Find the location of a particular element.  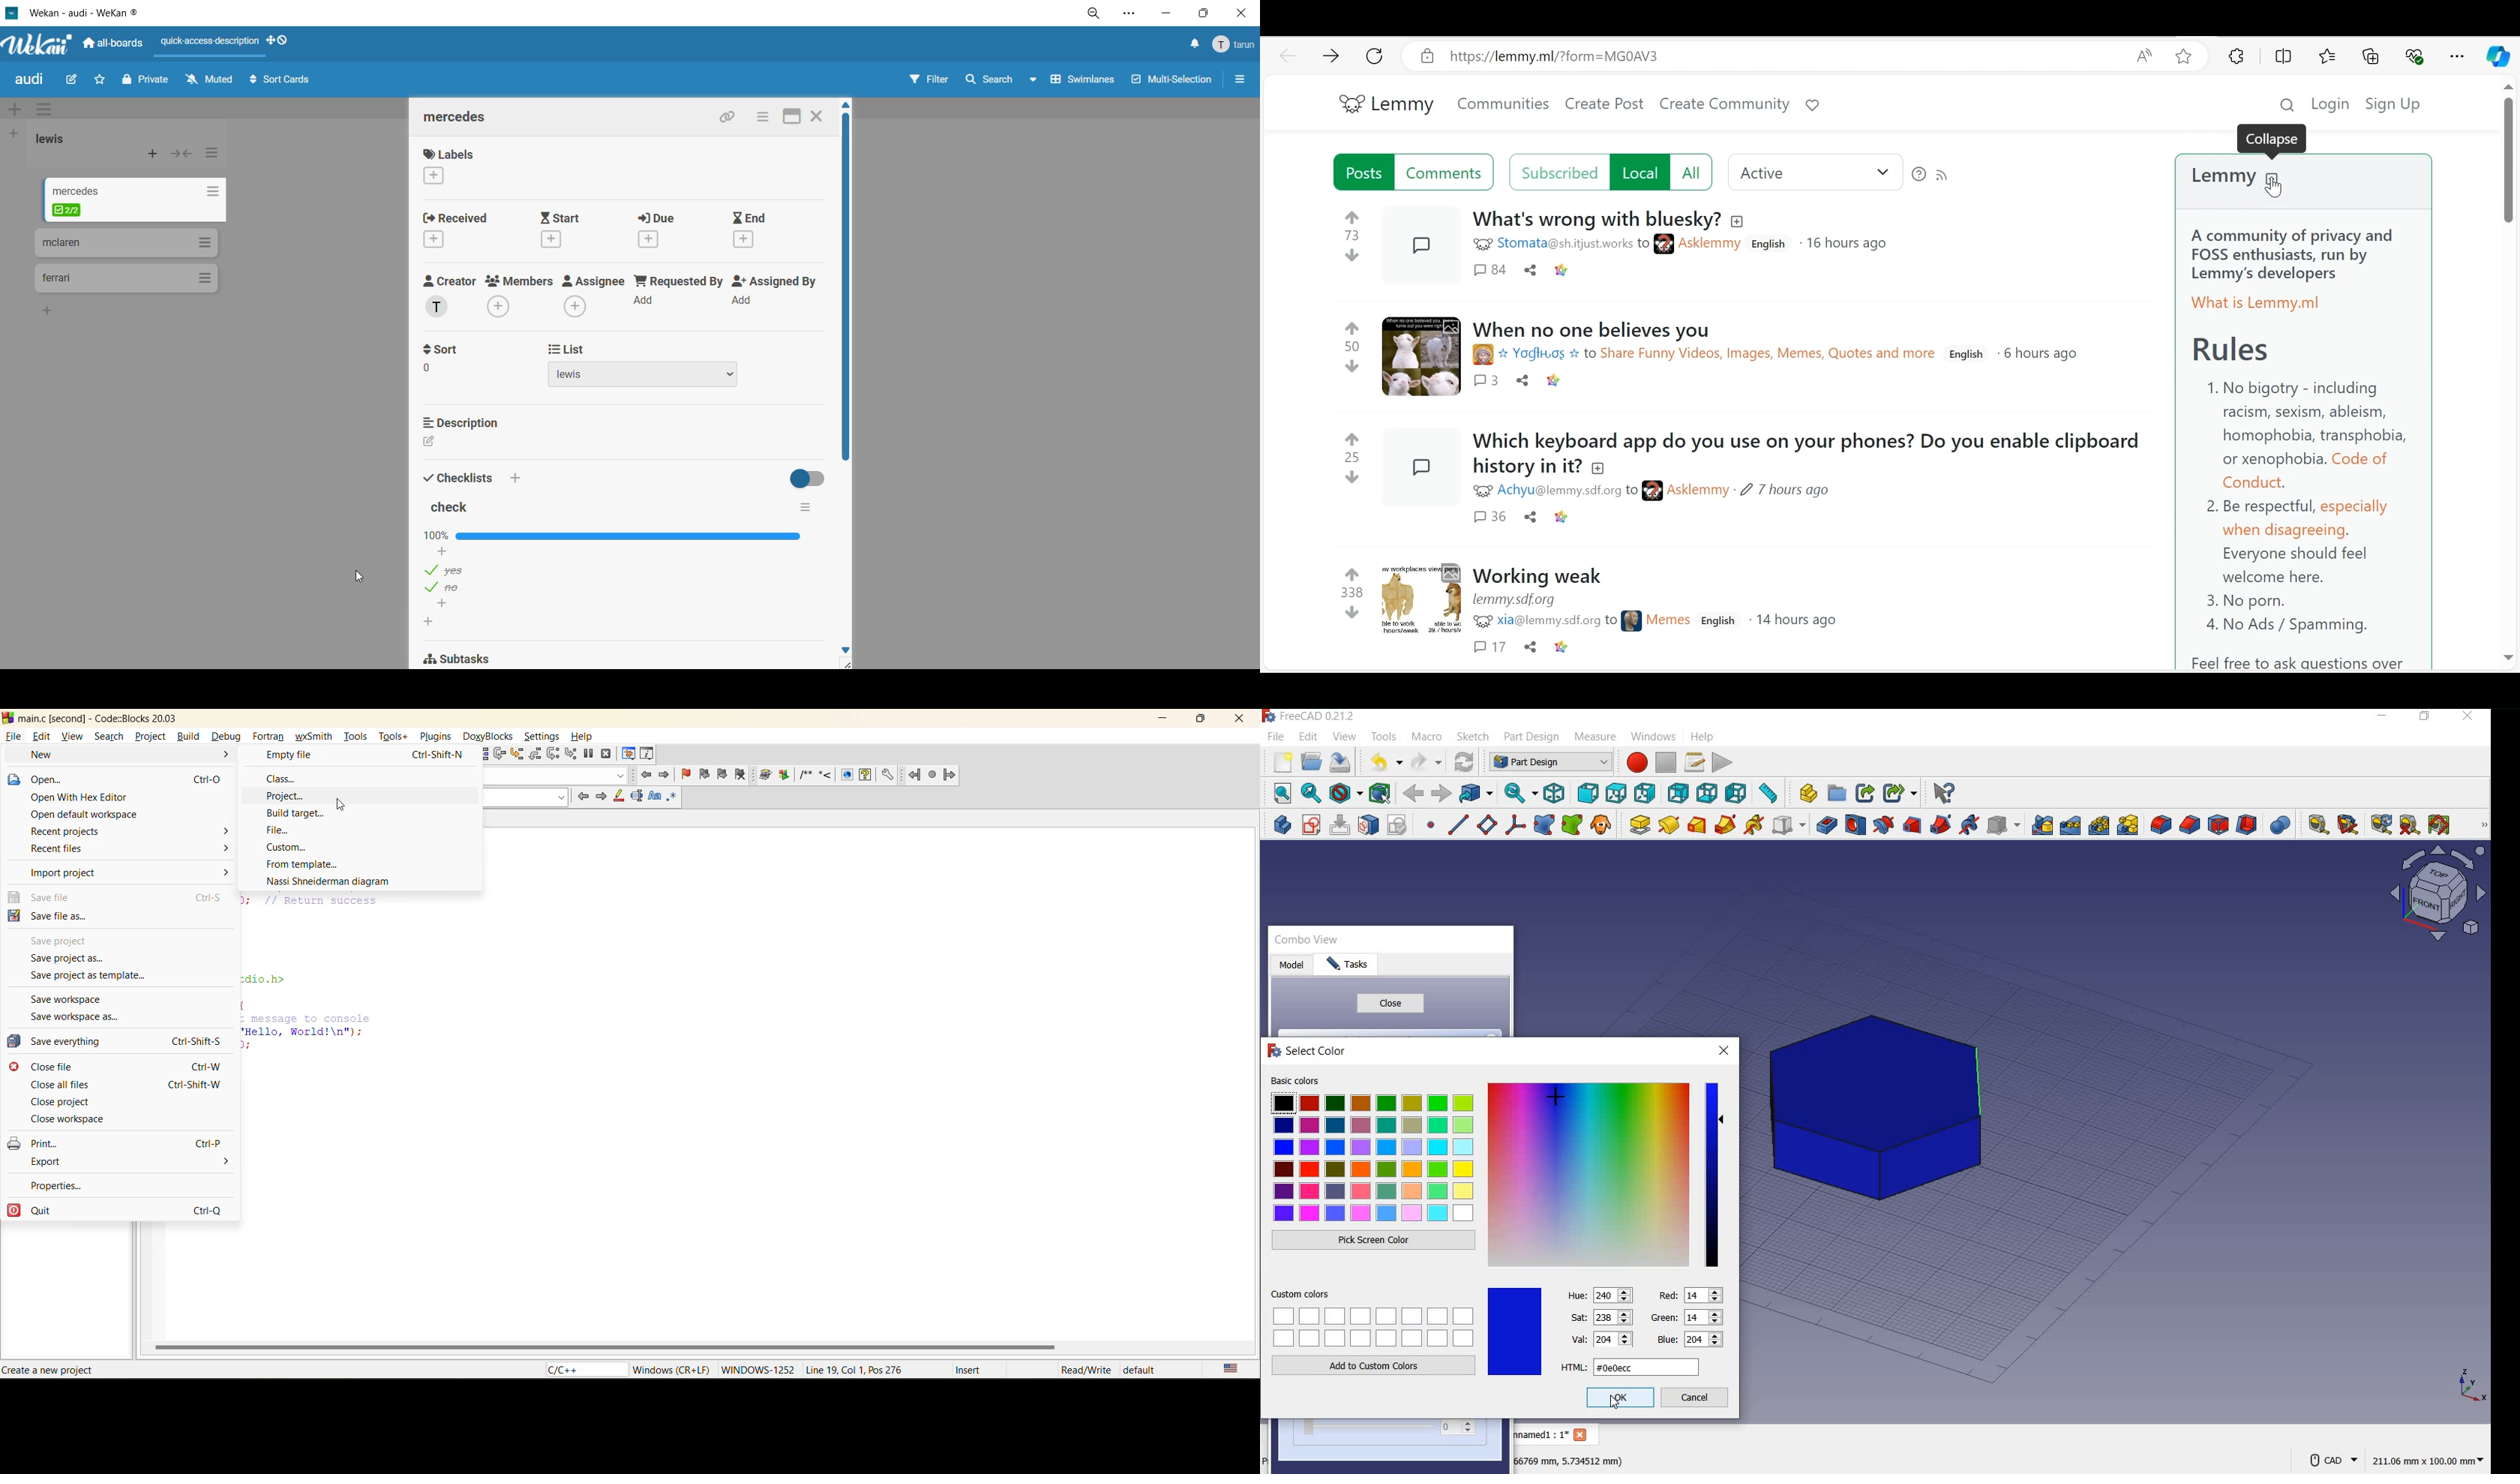

fillet is located at coordinates (2160, 825).